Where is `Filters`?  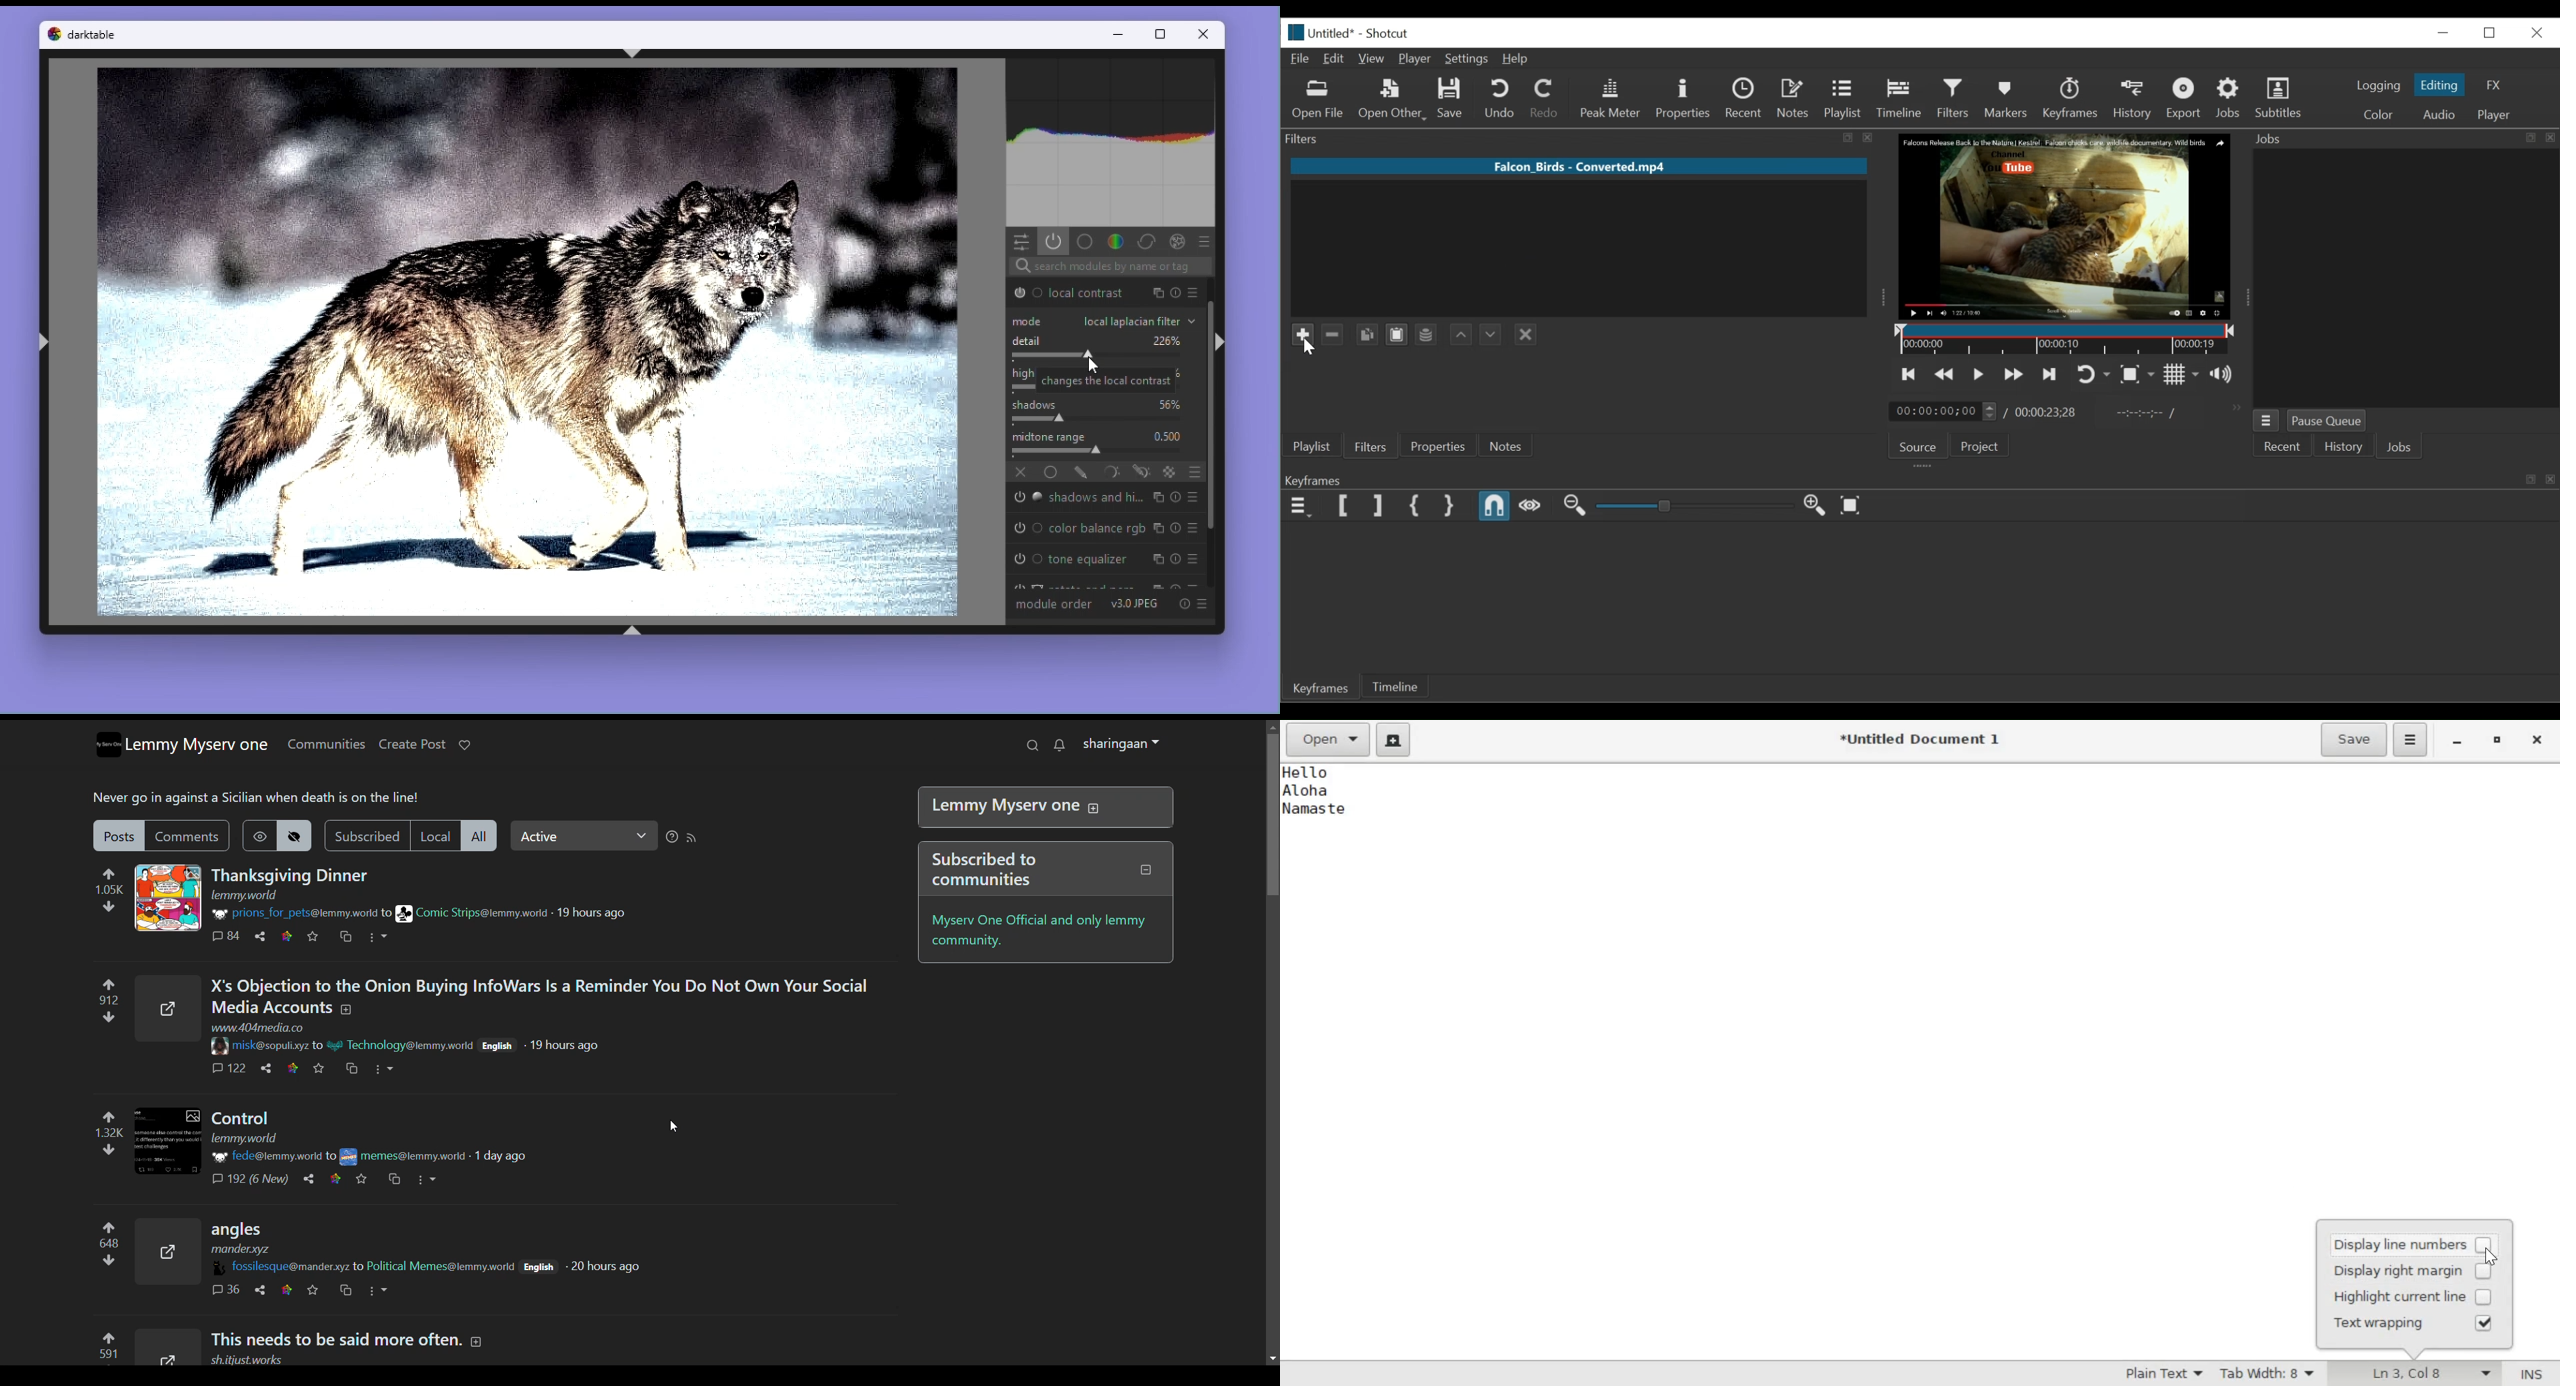 Filters is located at coordinates (1373, 445).